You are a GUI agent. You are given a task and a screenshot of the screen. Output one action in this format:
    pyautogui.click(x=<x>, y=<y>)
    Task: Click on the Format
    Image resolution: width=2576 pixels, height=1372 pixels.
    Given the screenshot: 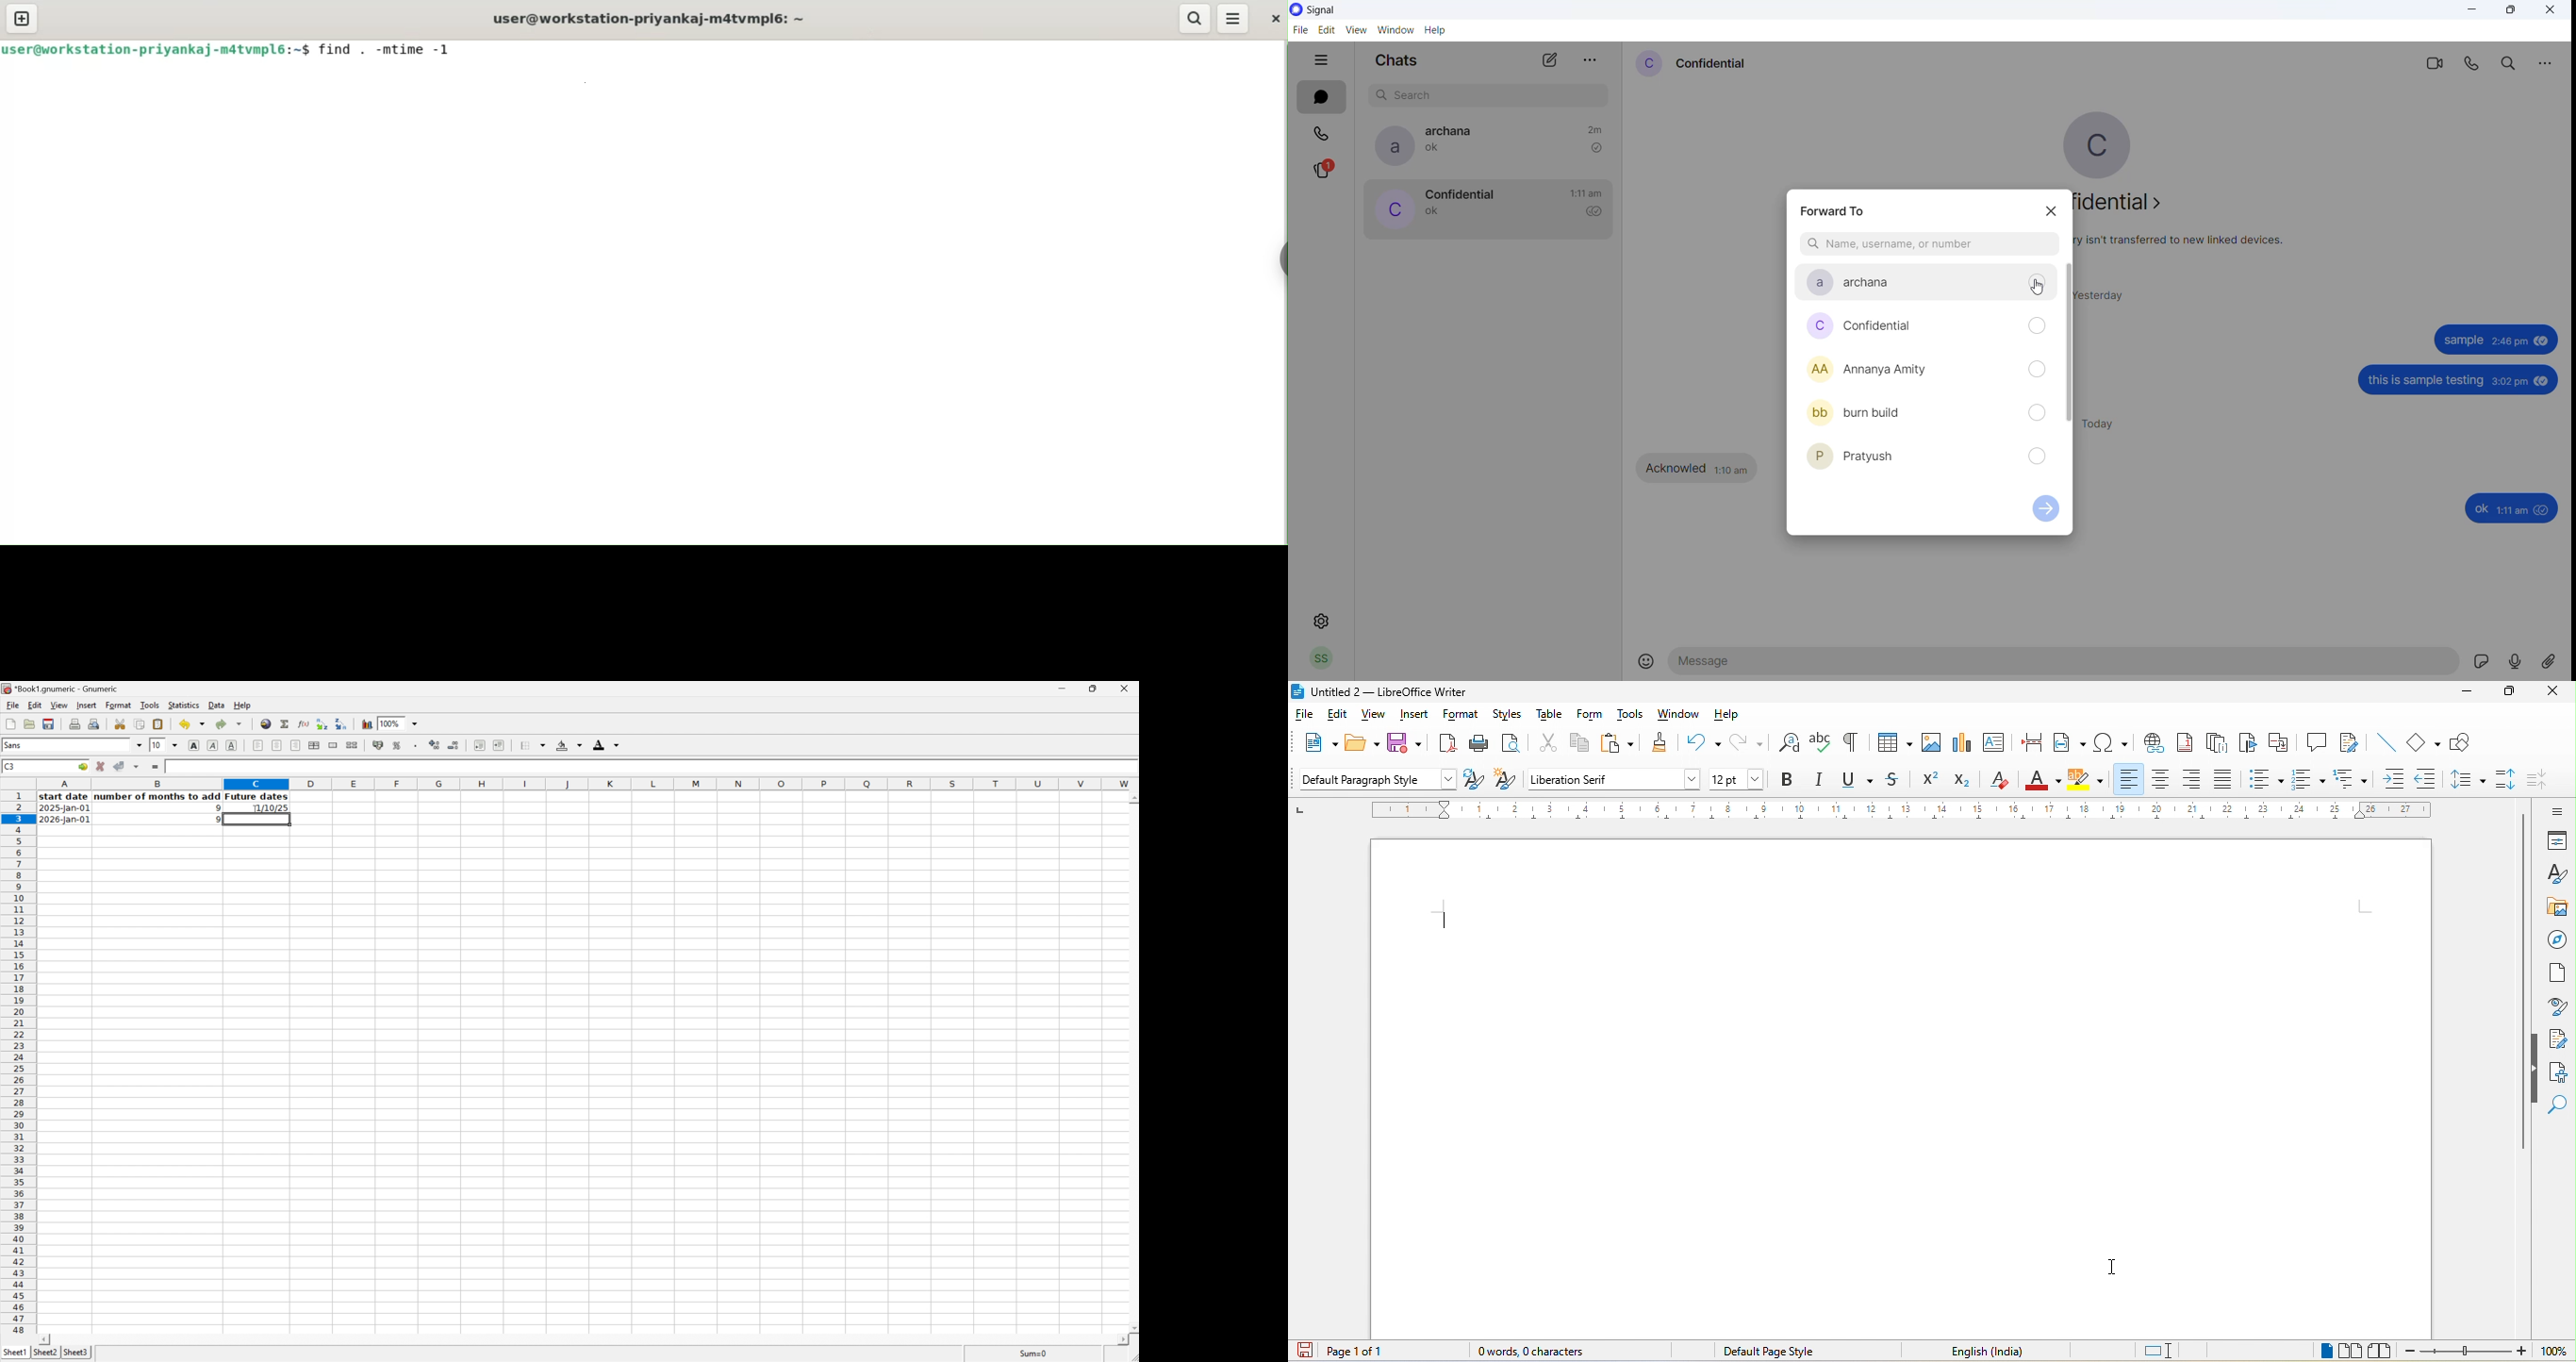 What is the action you would take?
    pyautogui.click(x=119, y=706)
    